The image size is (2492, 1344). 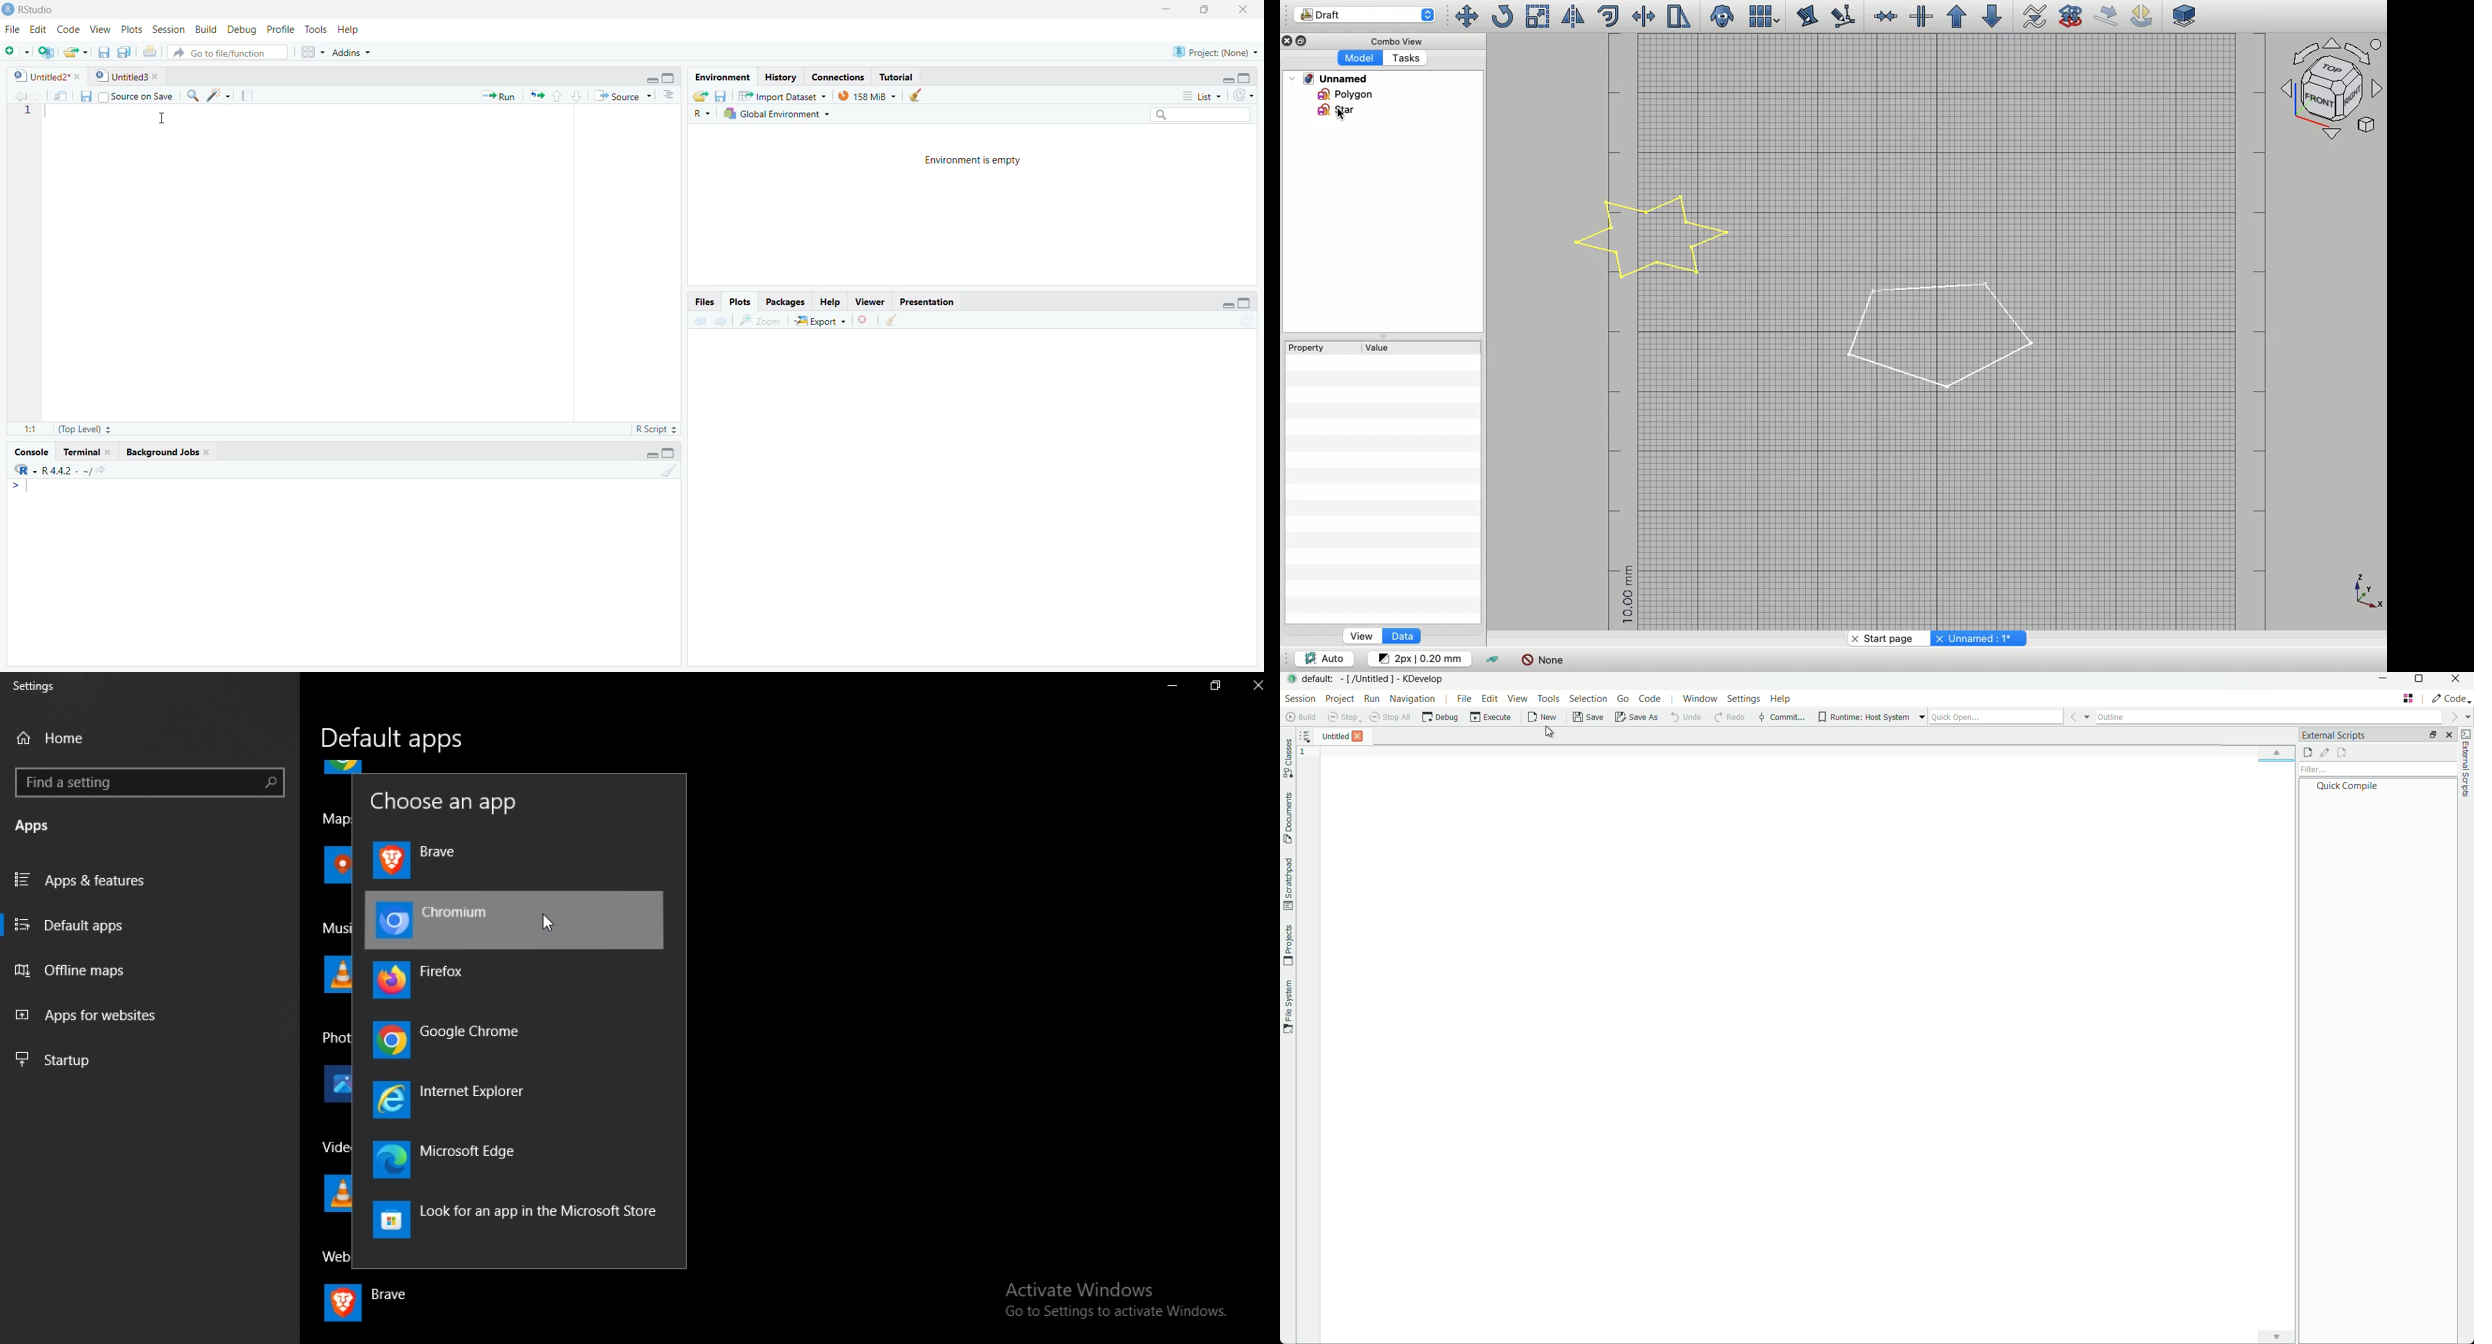 I want to click on Unnamed: 1, so click(x=1977, y=638).